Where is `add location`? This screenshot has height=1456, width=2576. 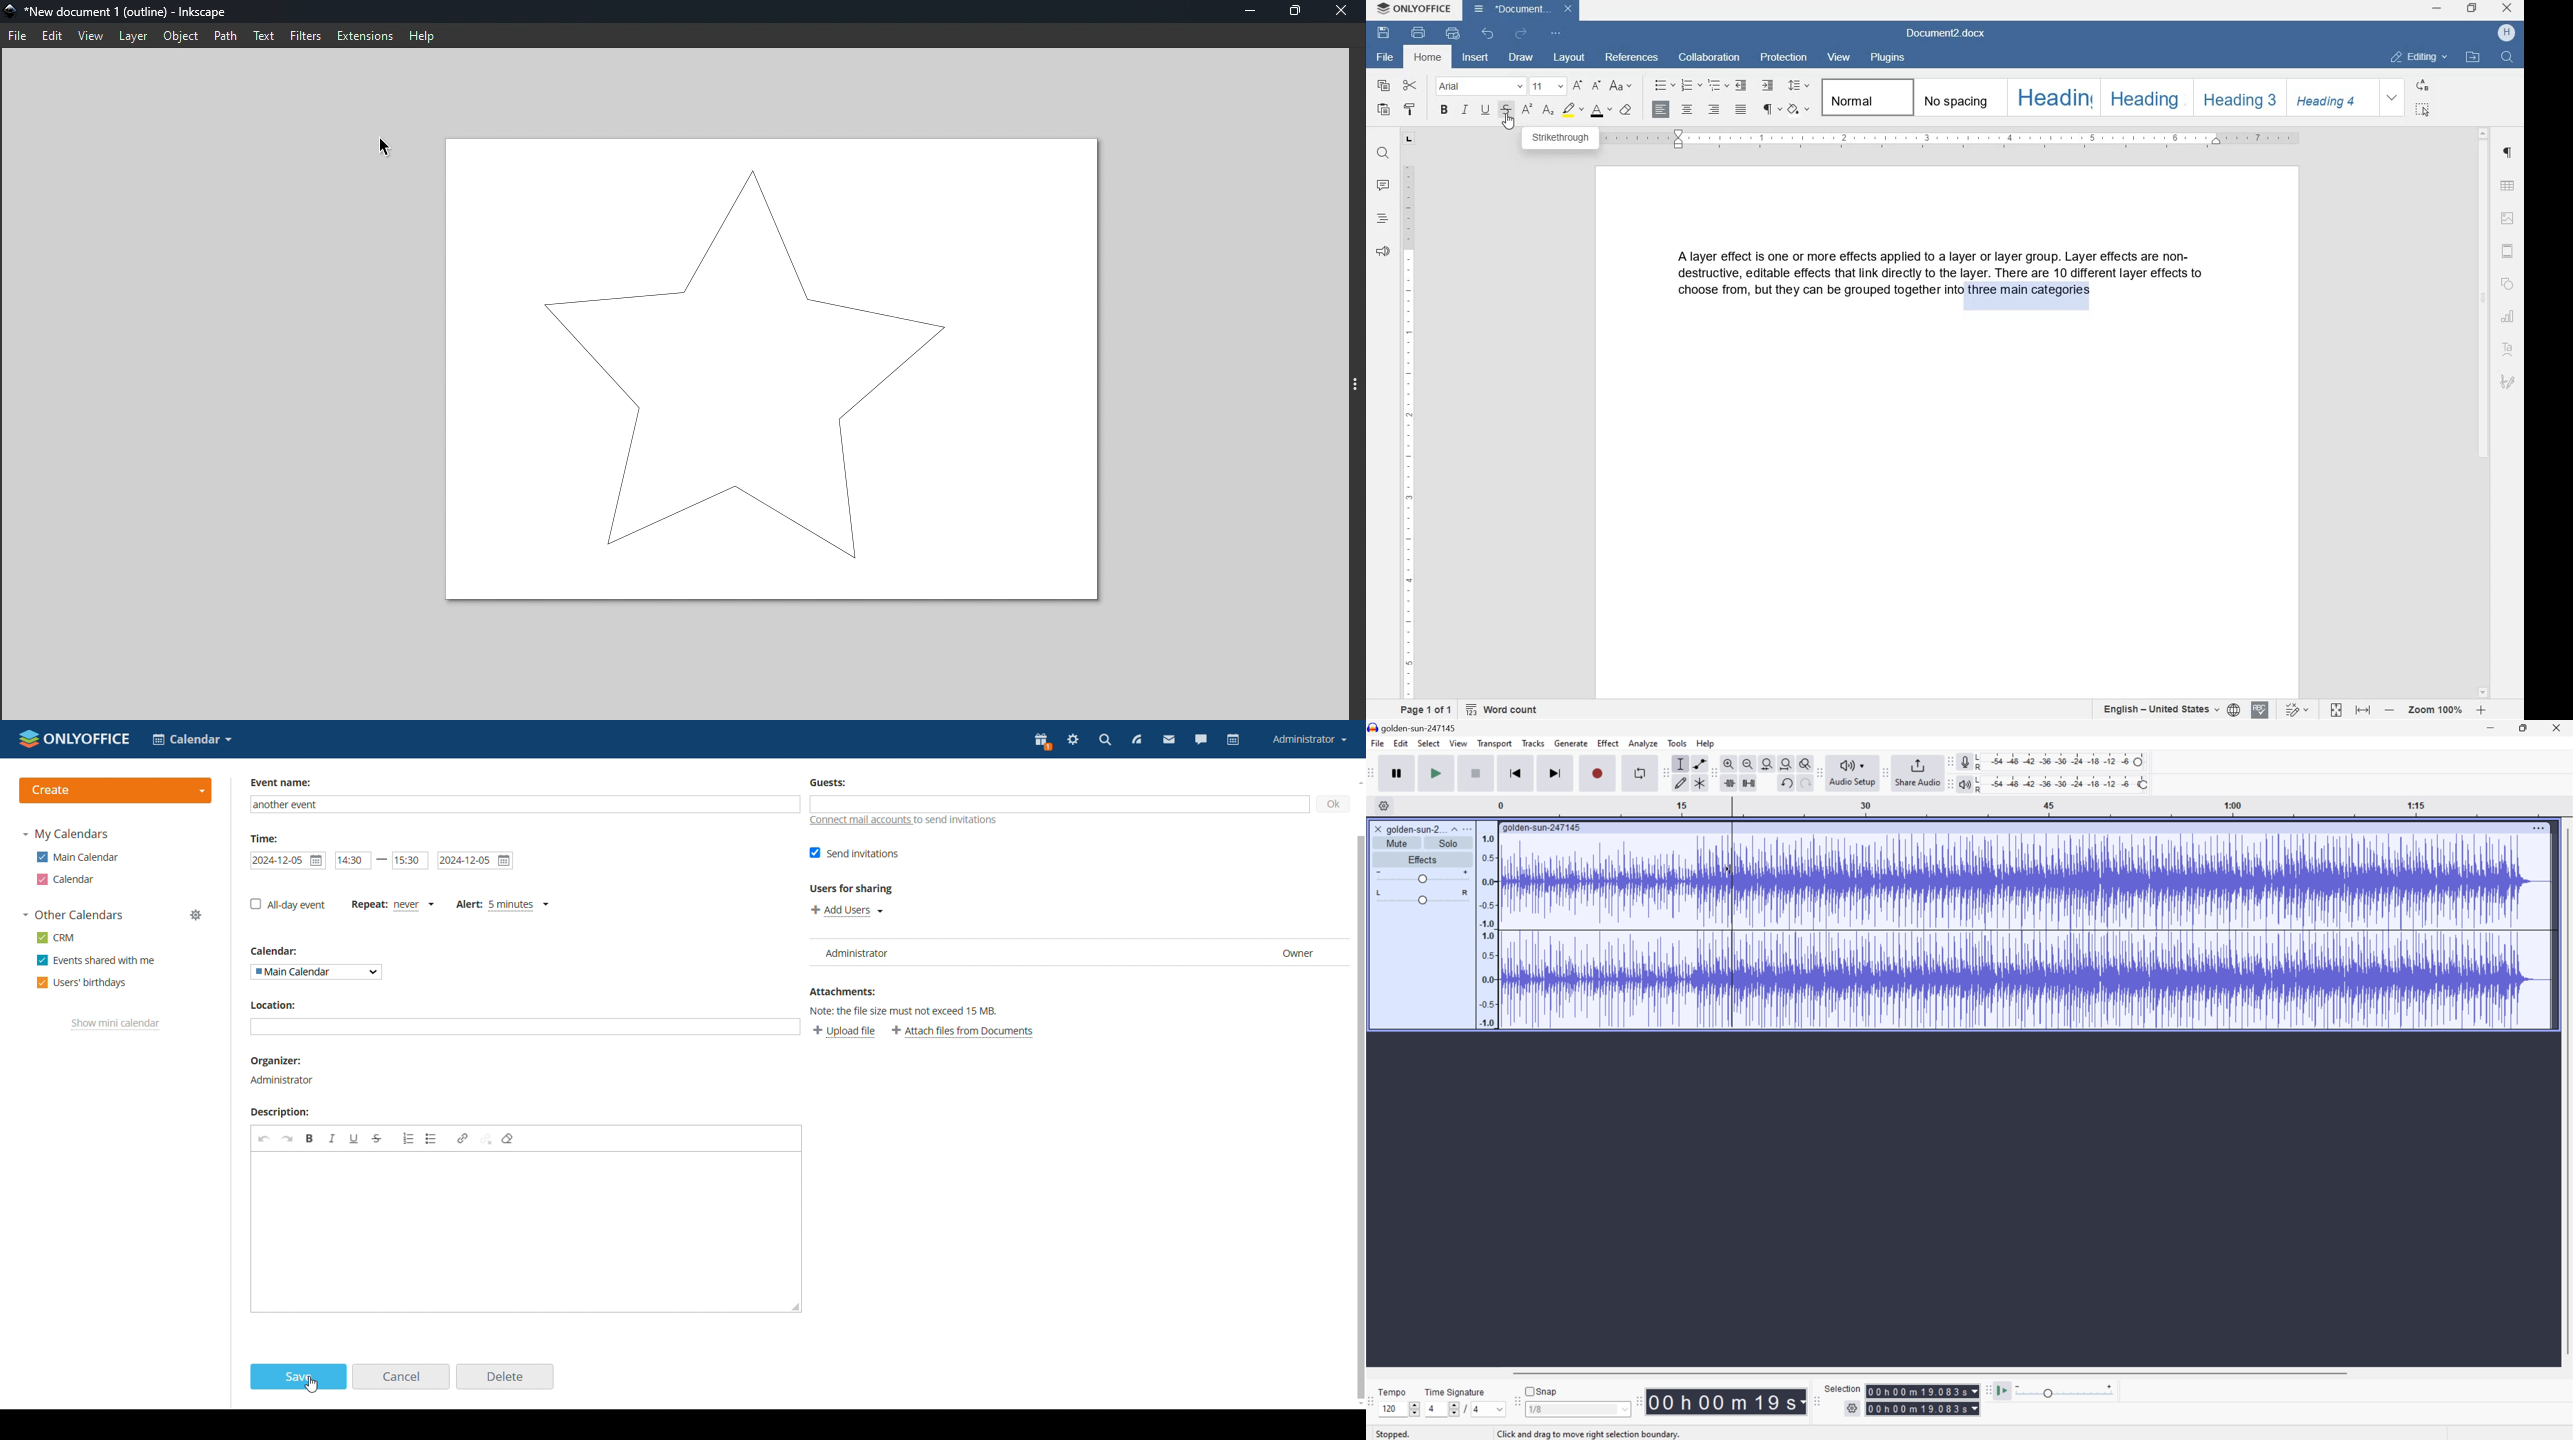 add location is located at coordinates (524, 1026).